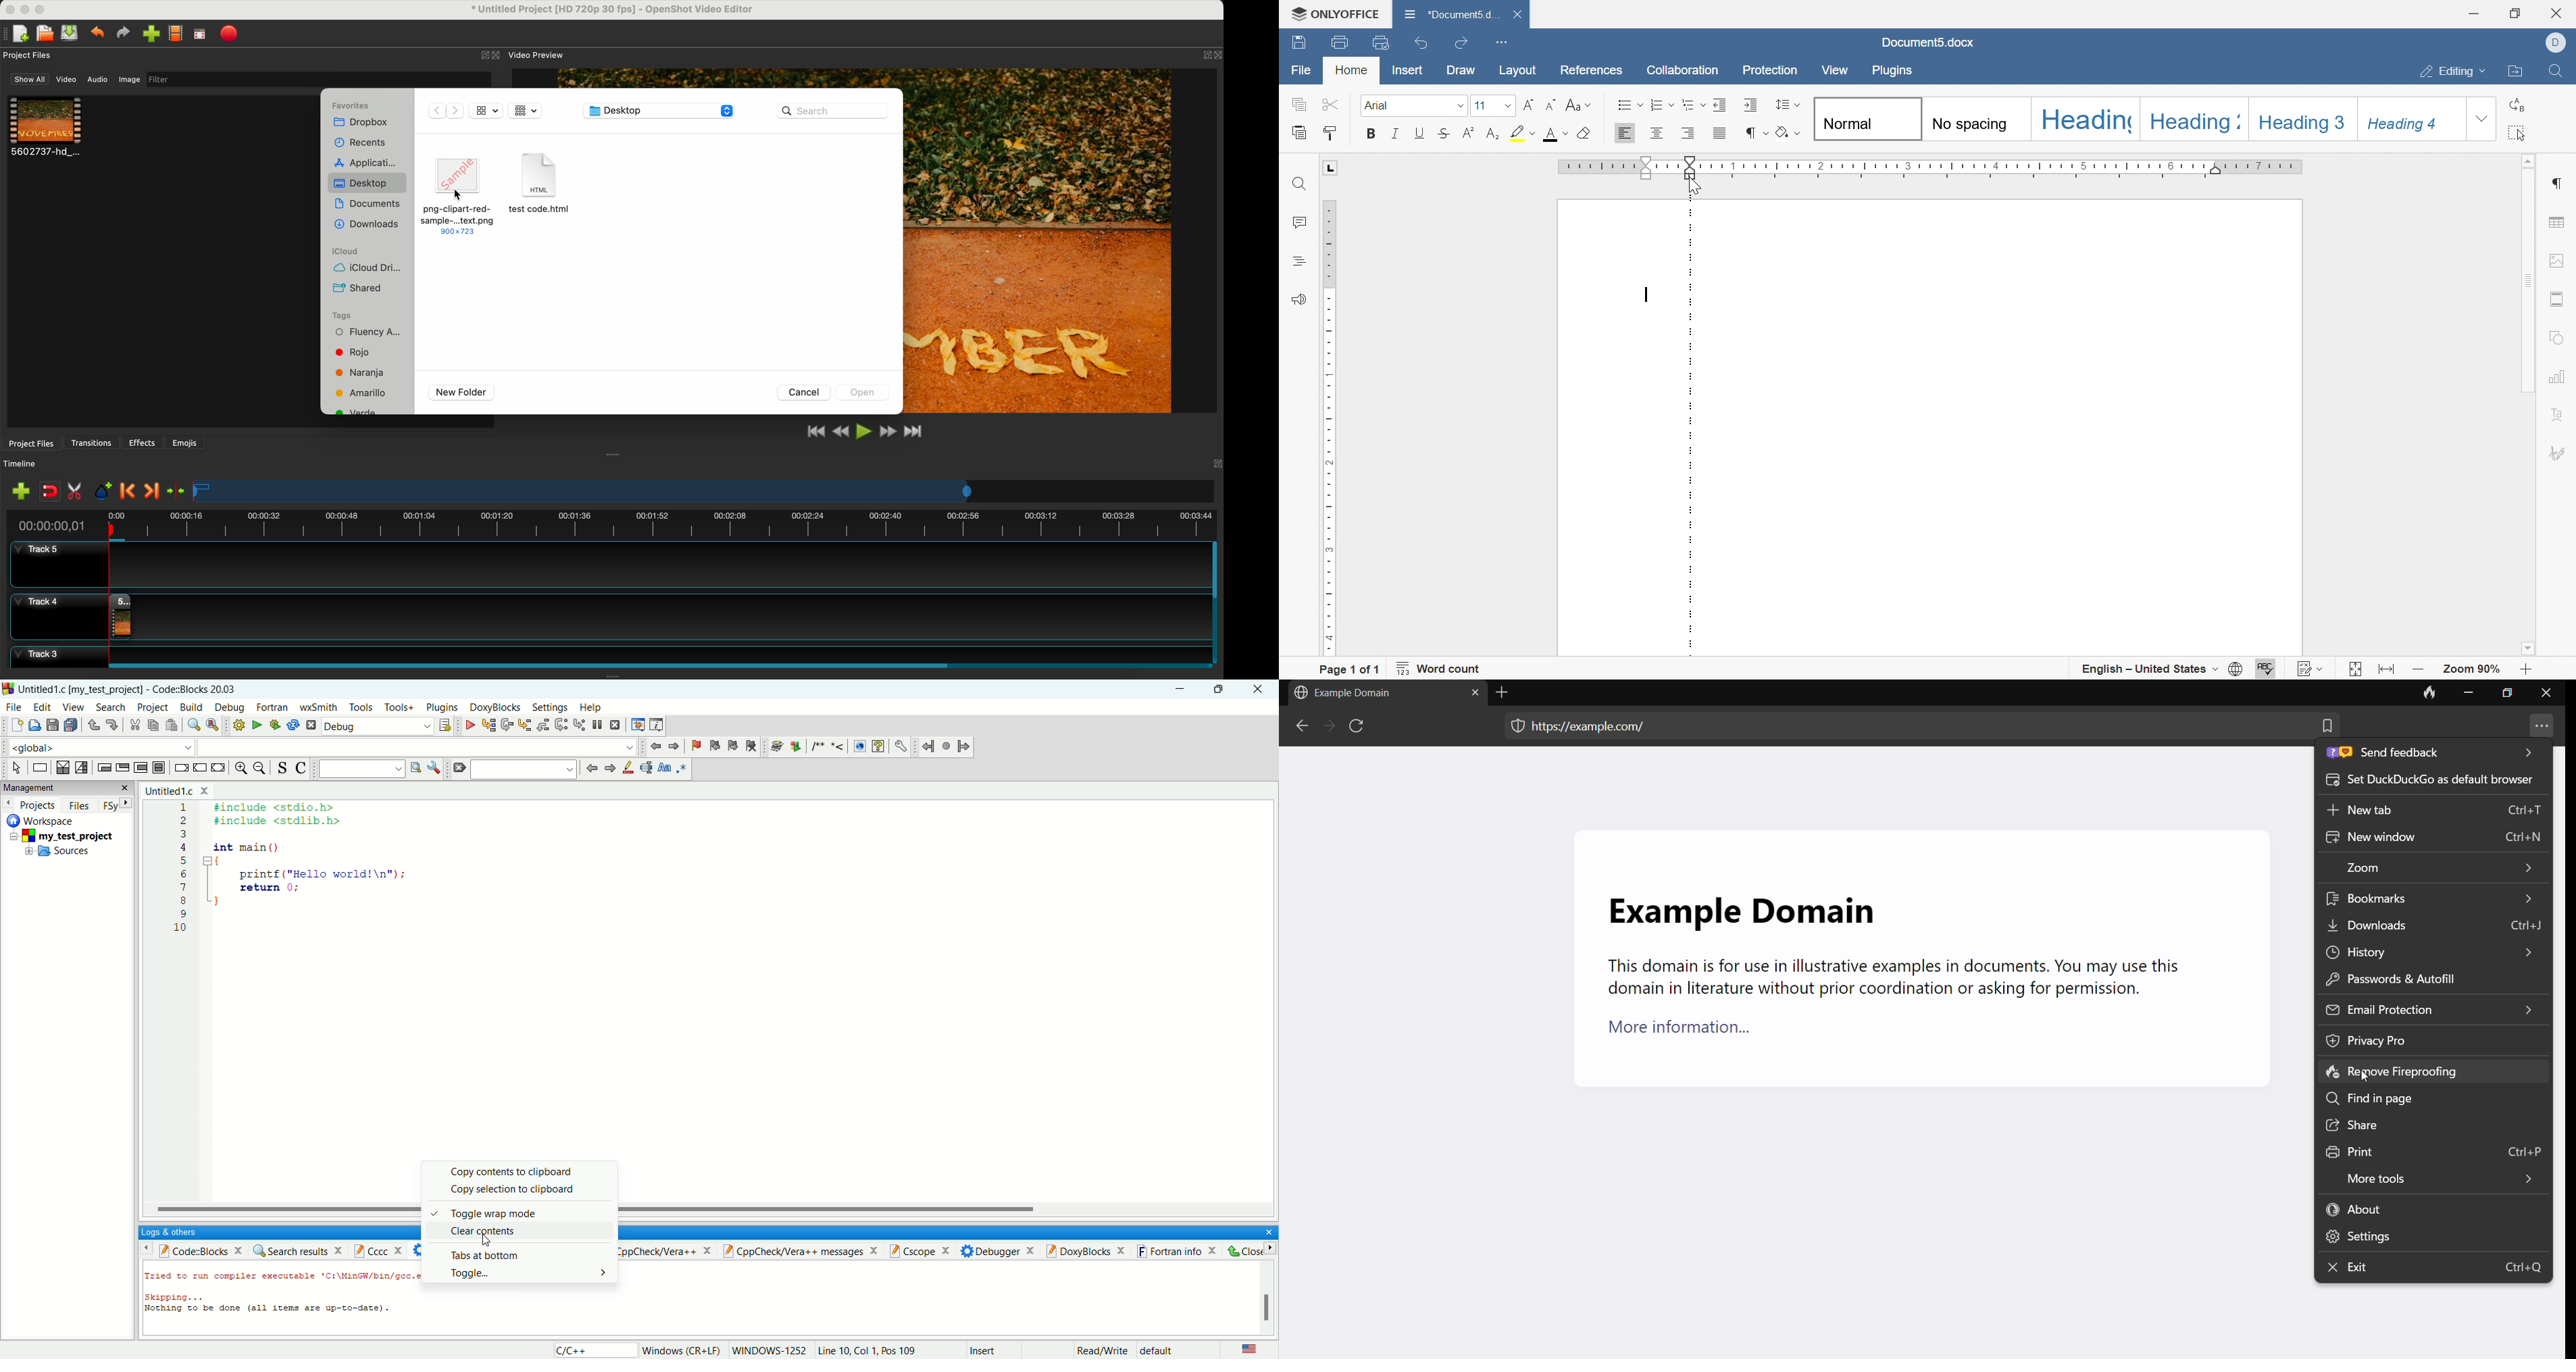 This screenshot has width=2576, height=1372. Describe the element at coordinates (878, 747) in the screenshot. I see `CHM` at that location.